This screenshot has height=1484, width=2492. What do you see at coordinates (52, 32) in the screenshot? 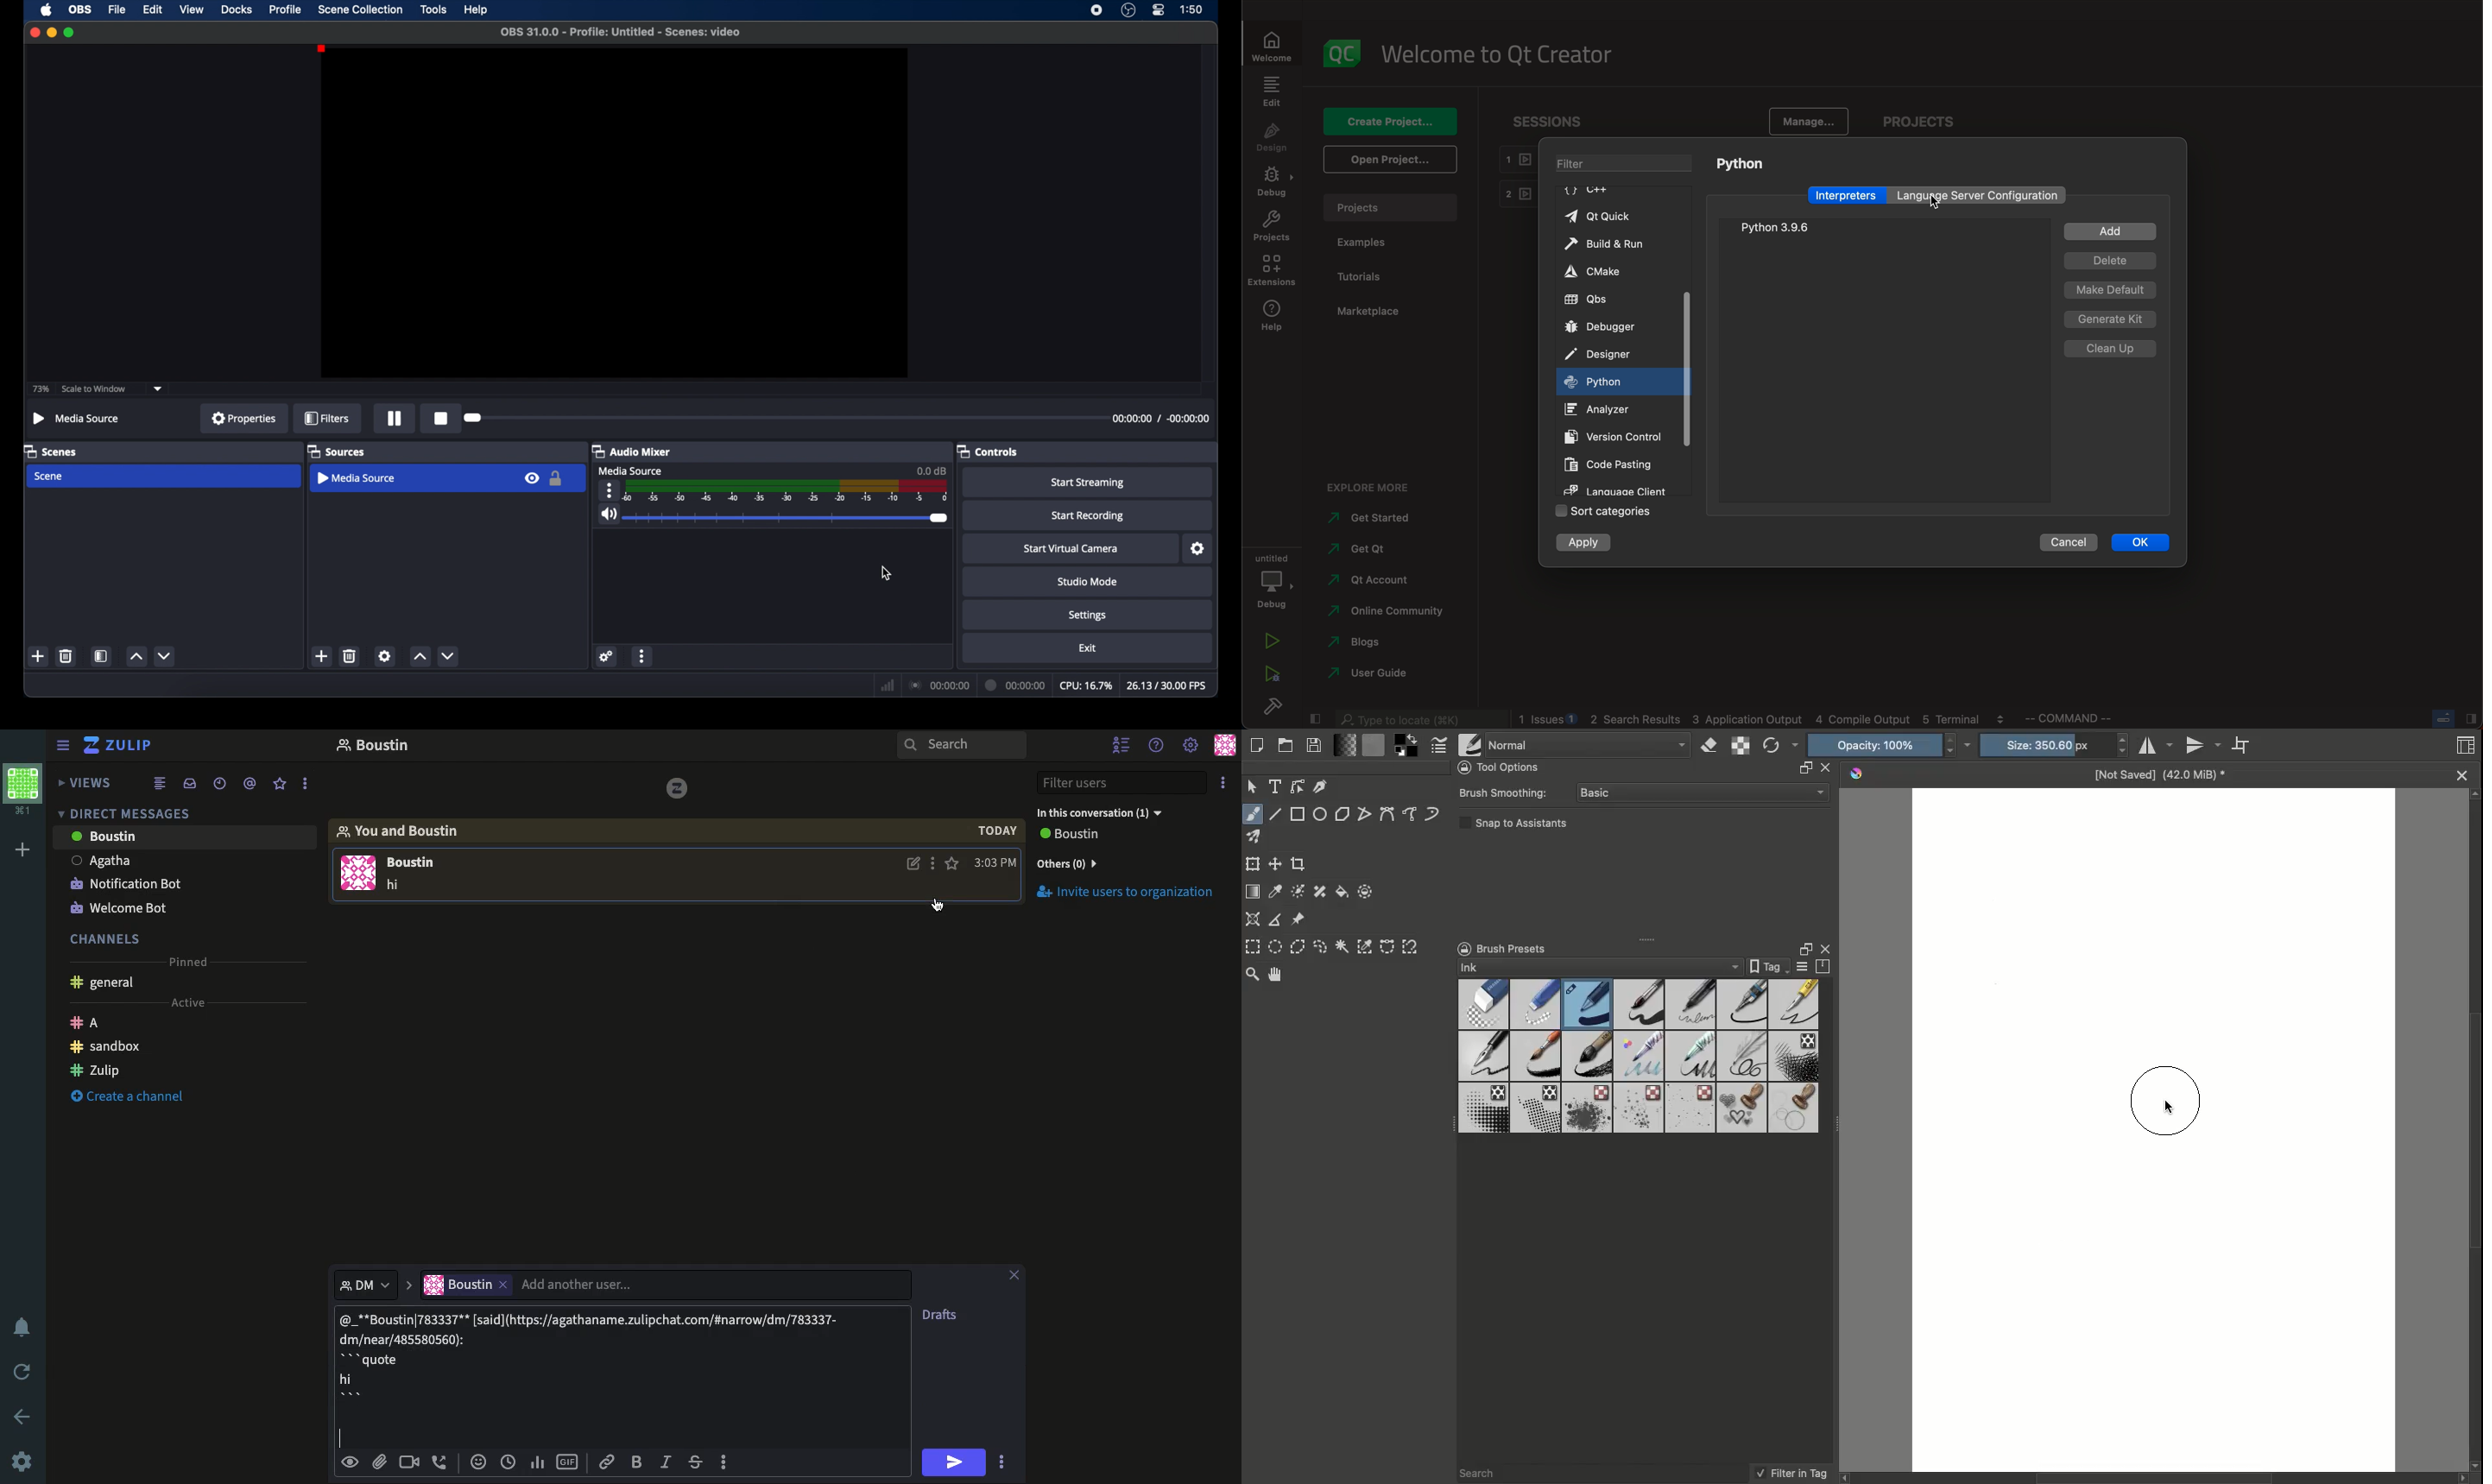
I see `minimize` at bounding box center [52, 32].